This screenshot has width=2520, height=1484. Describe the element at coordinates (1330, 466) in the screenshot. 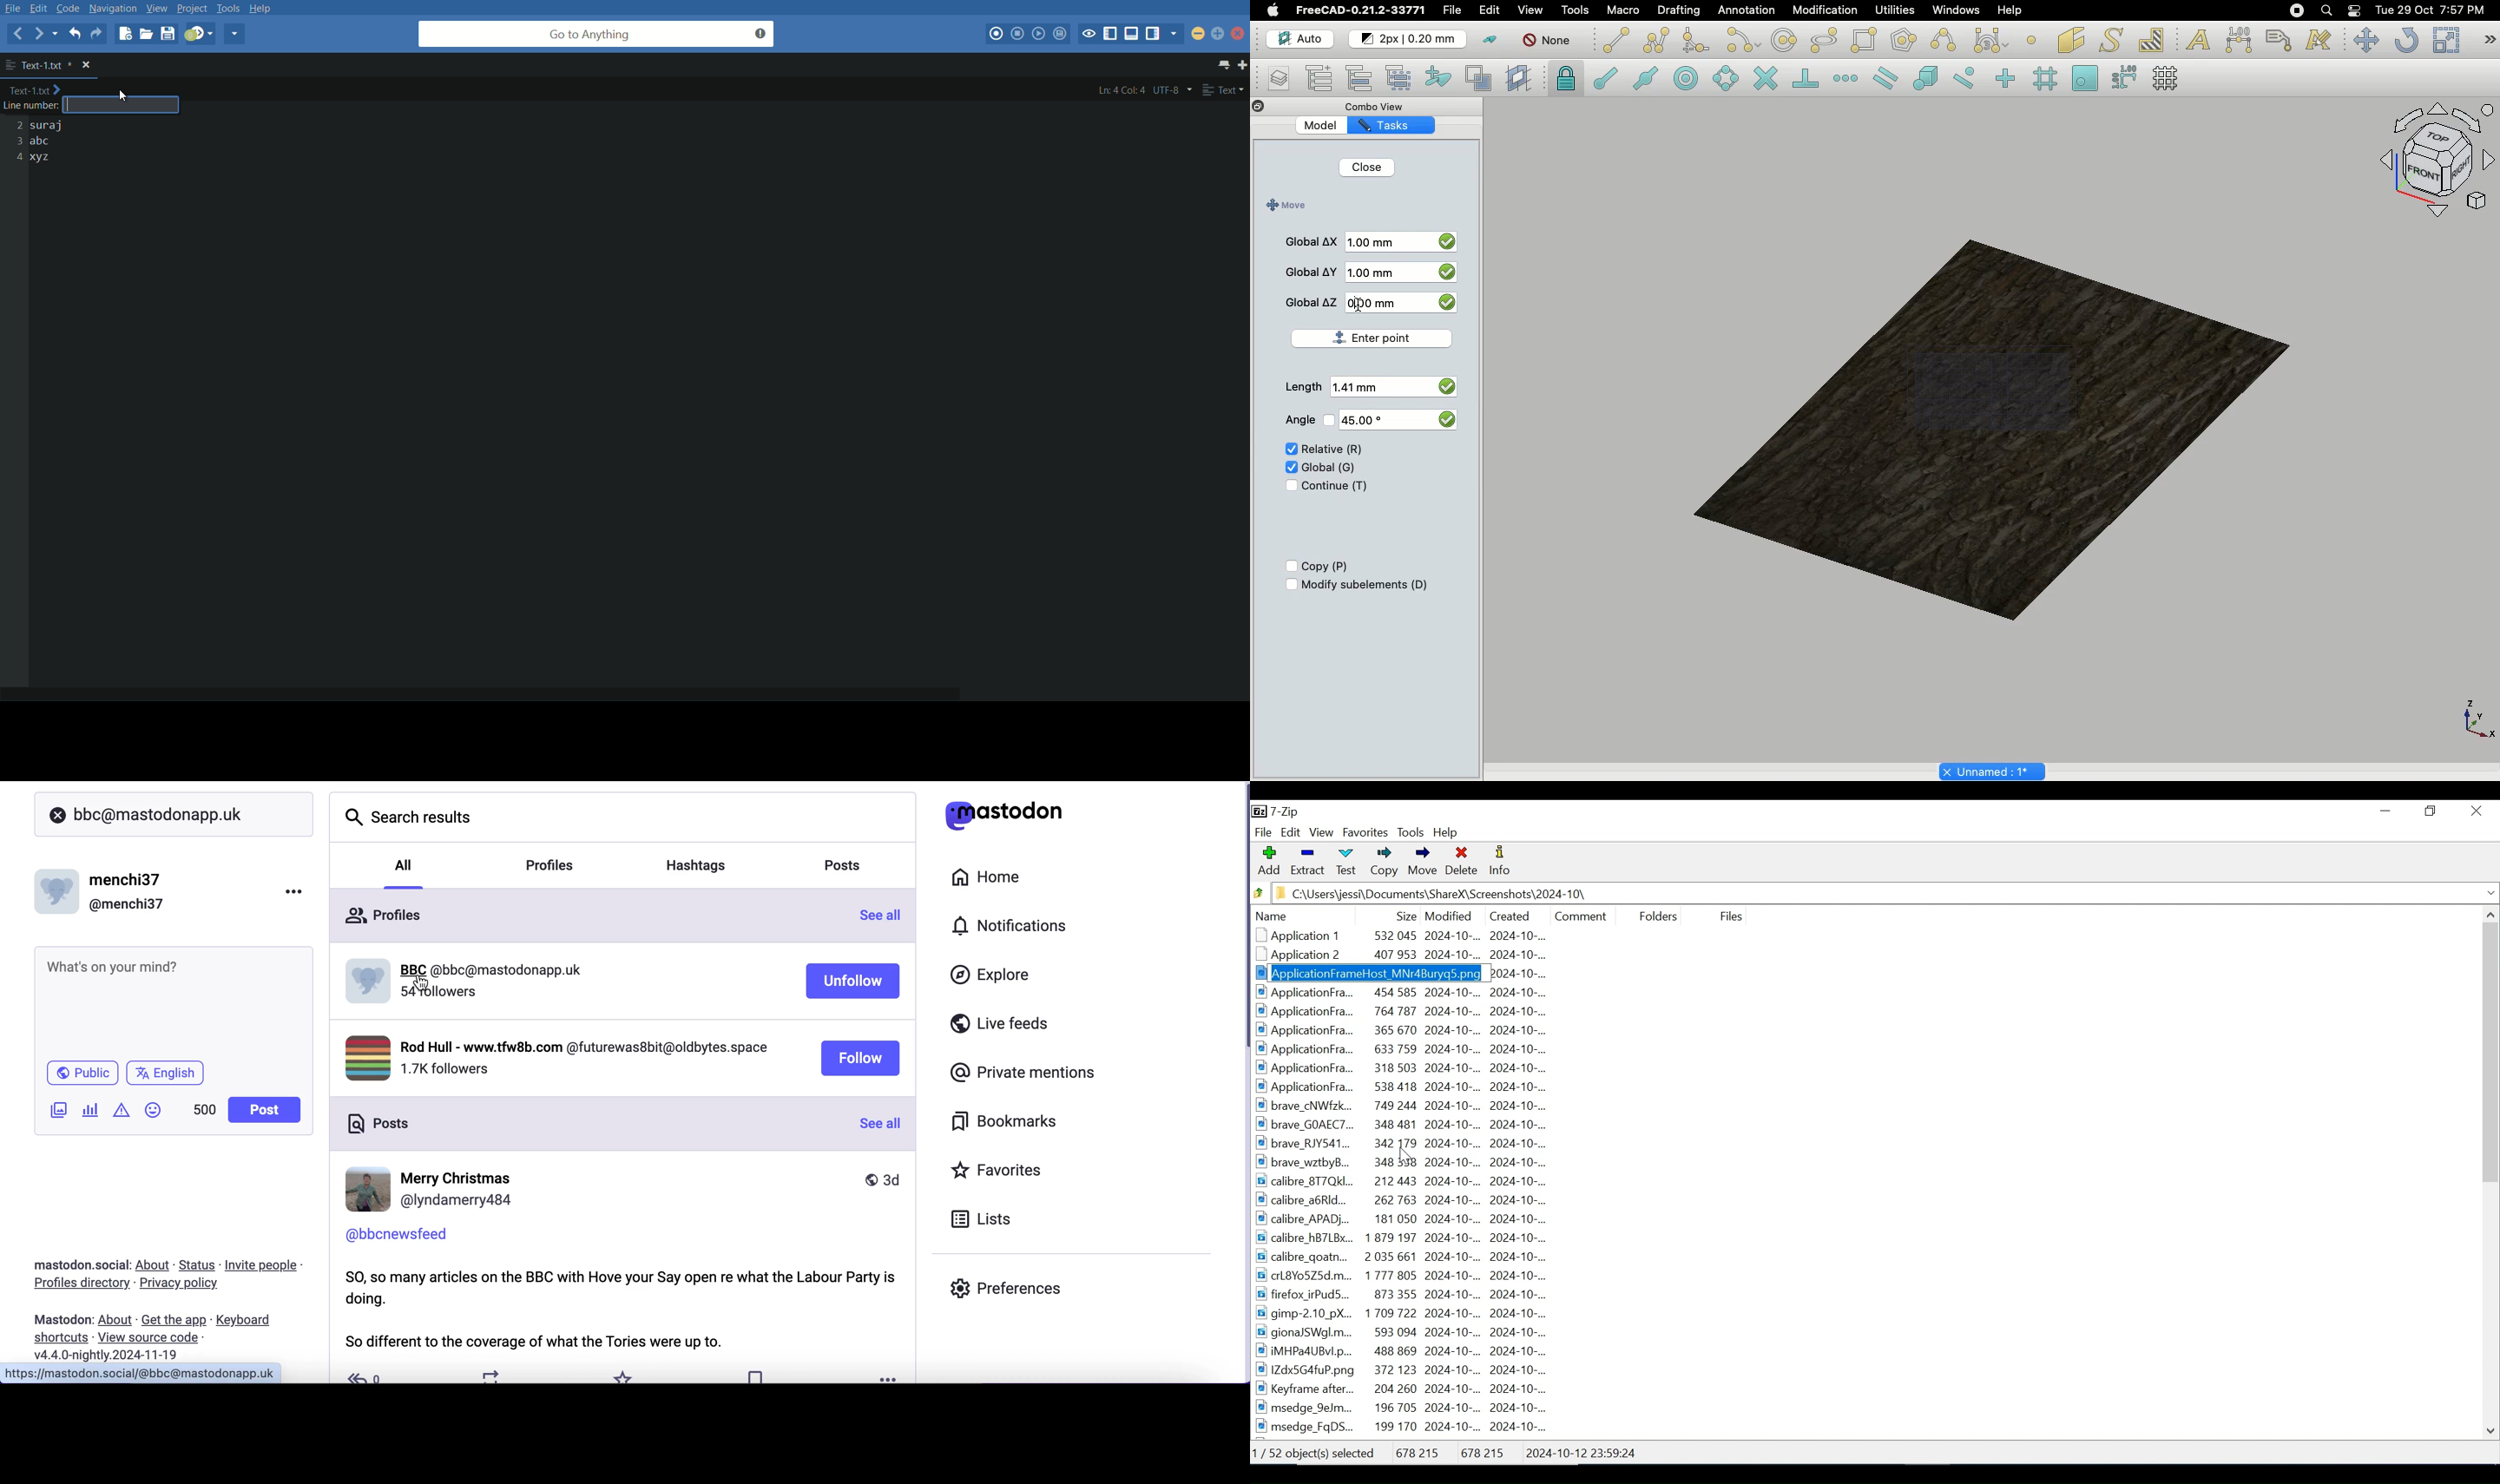

I see `Global` at that location.